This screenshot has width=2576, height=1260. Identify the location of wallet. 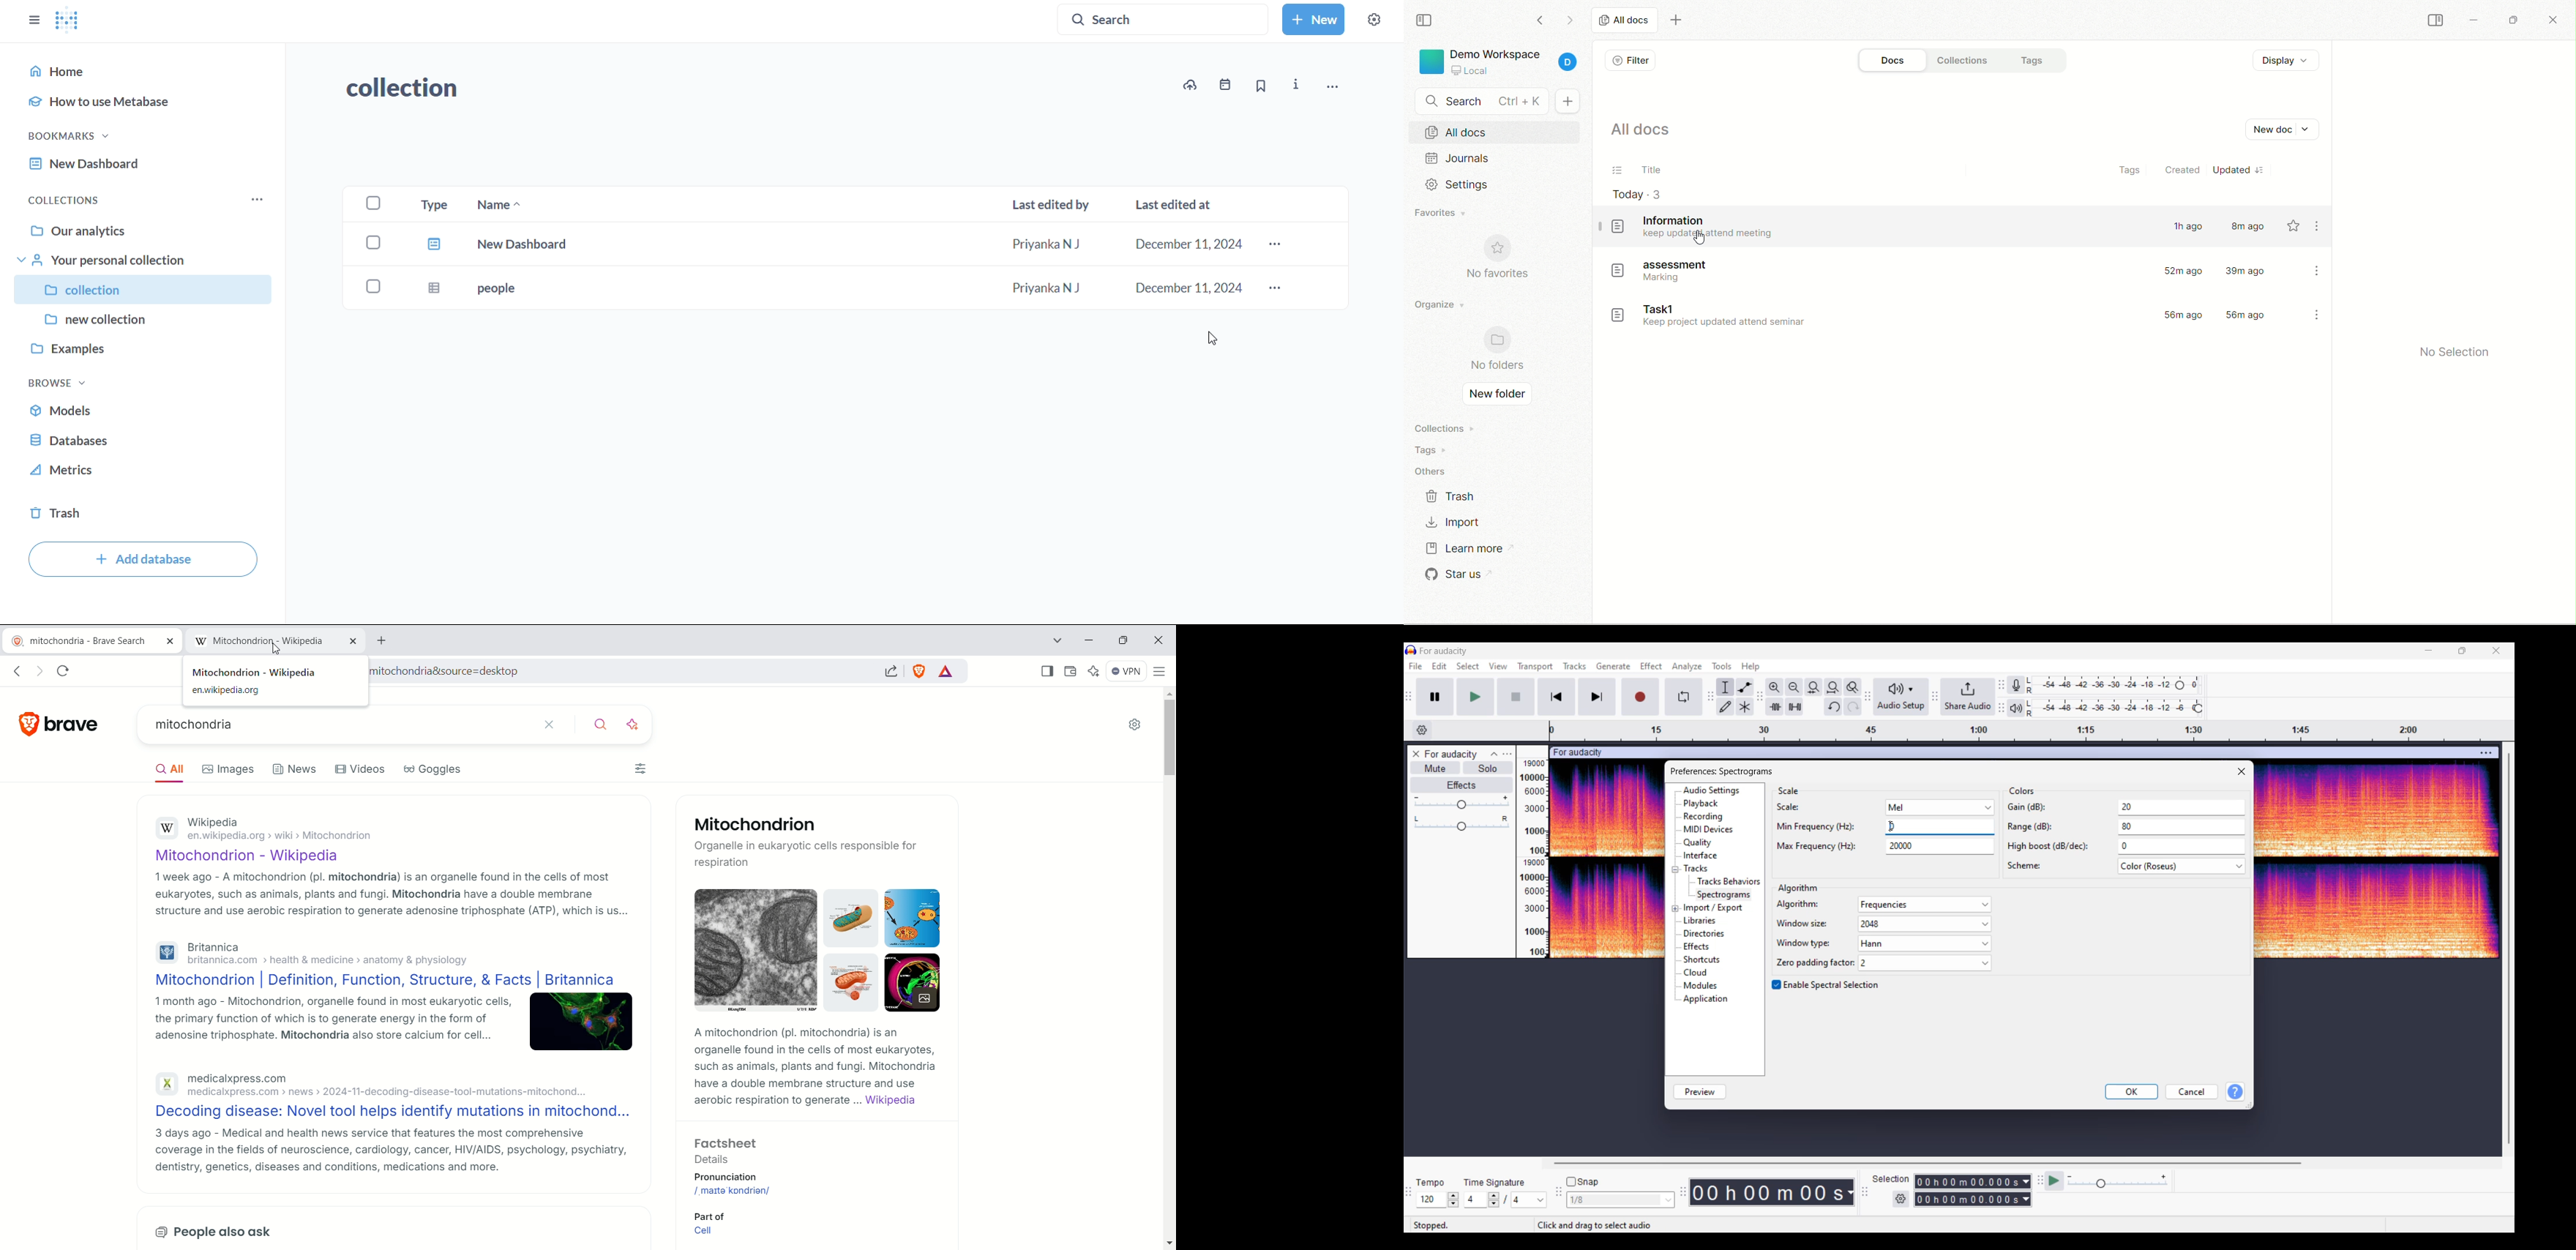
(1069, 670).